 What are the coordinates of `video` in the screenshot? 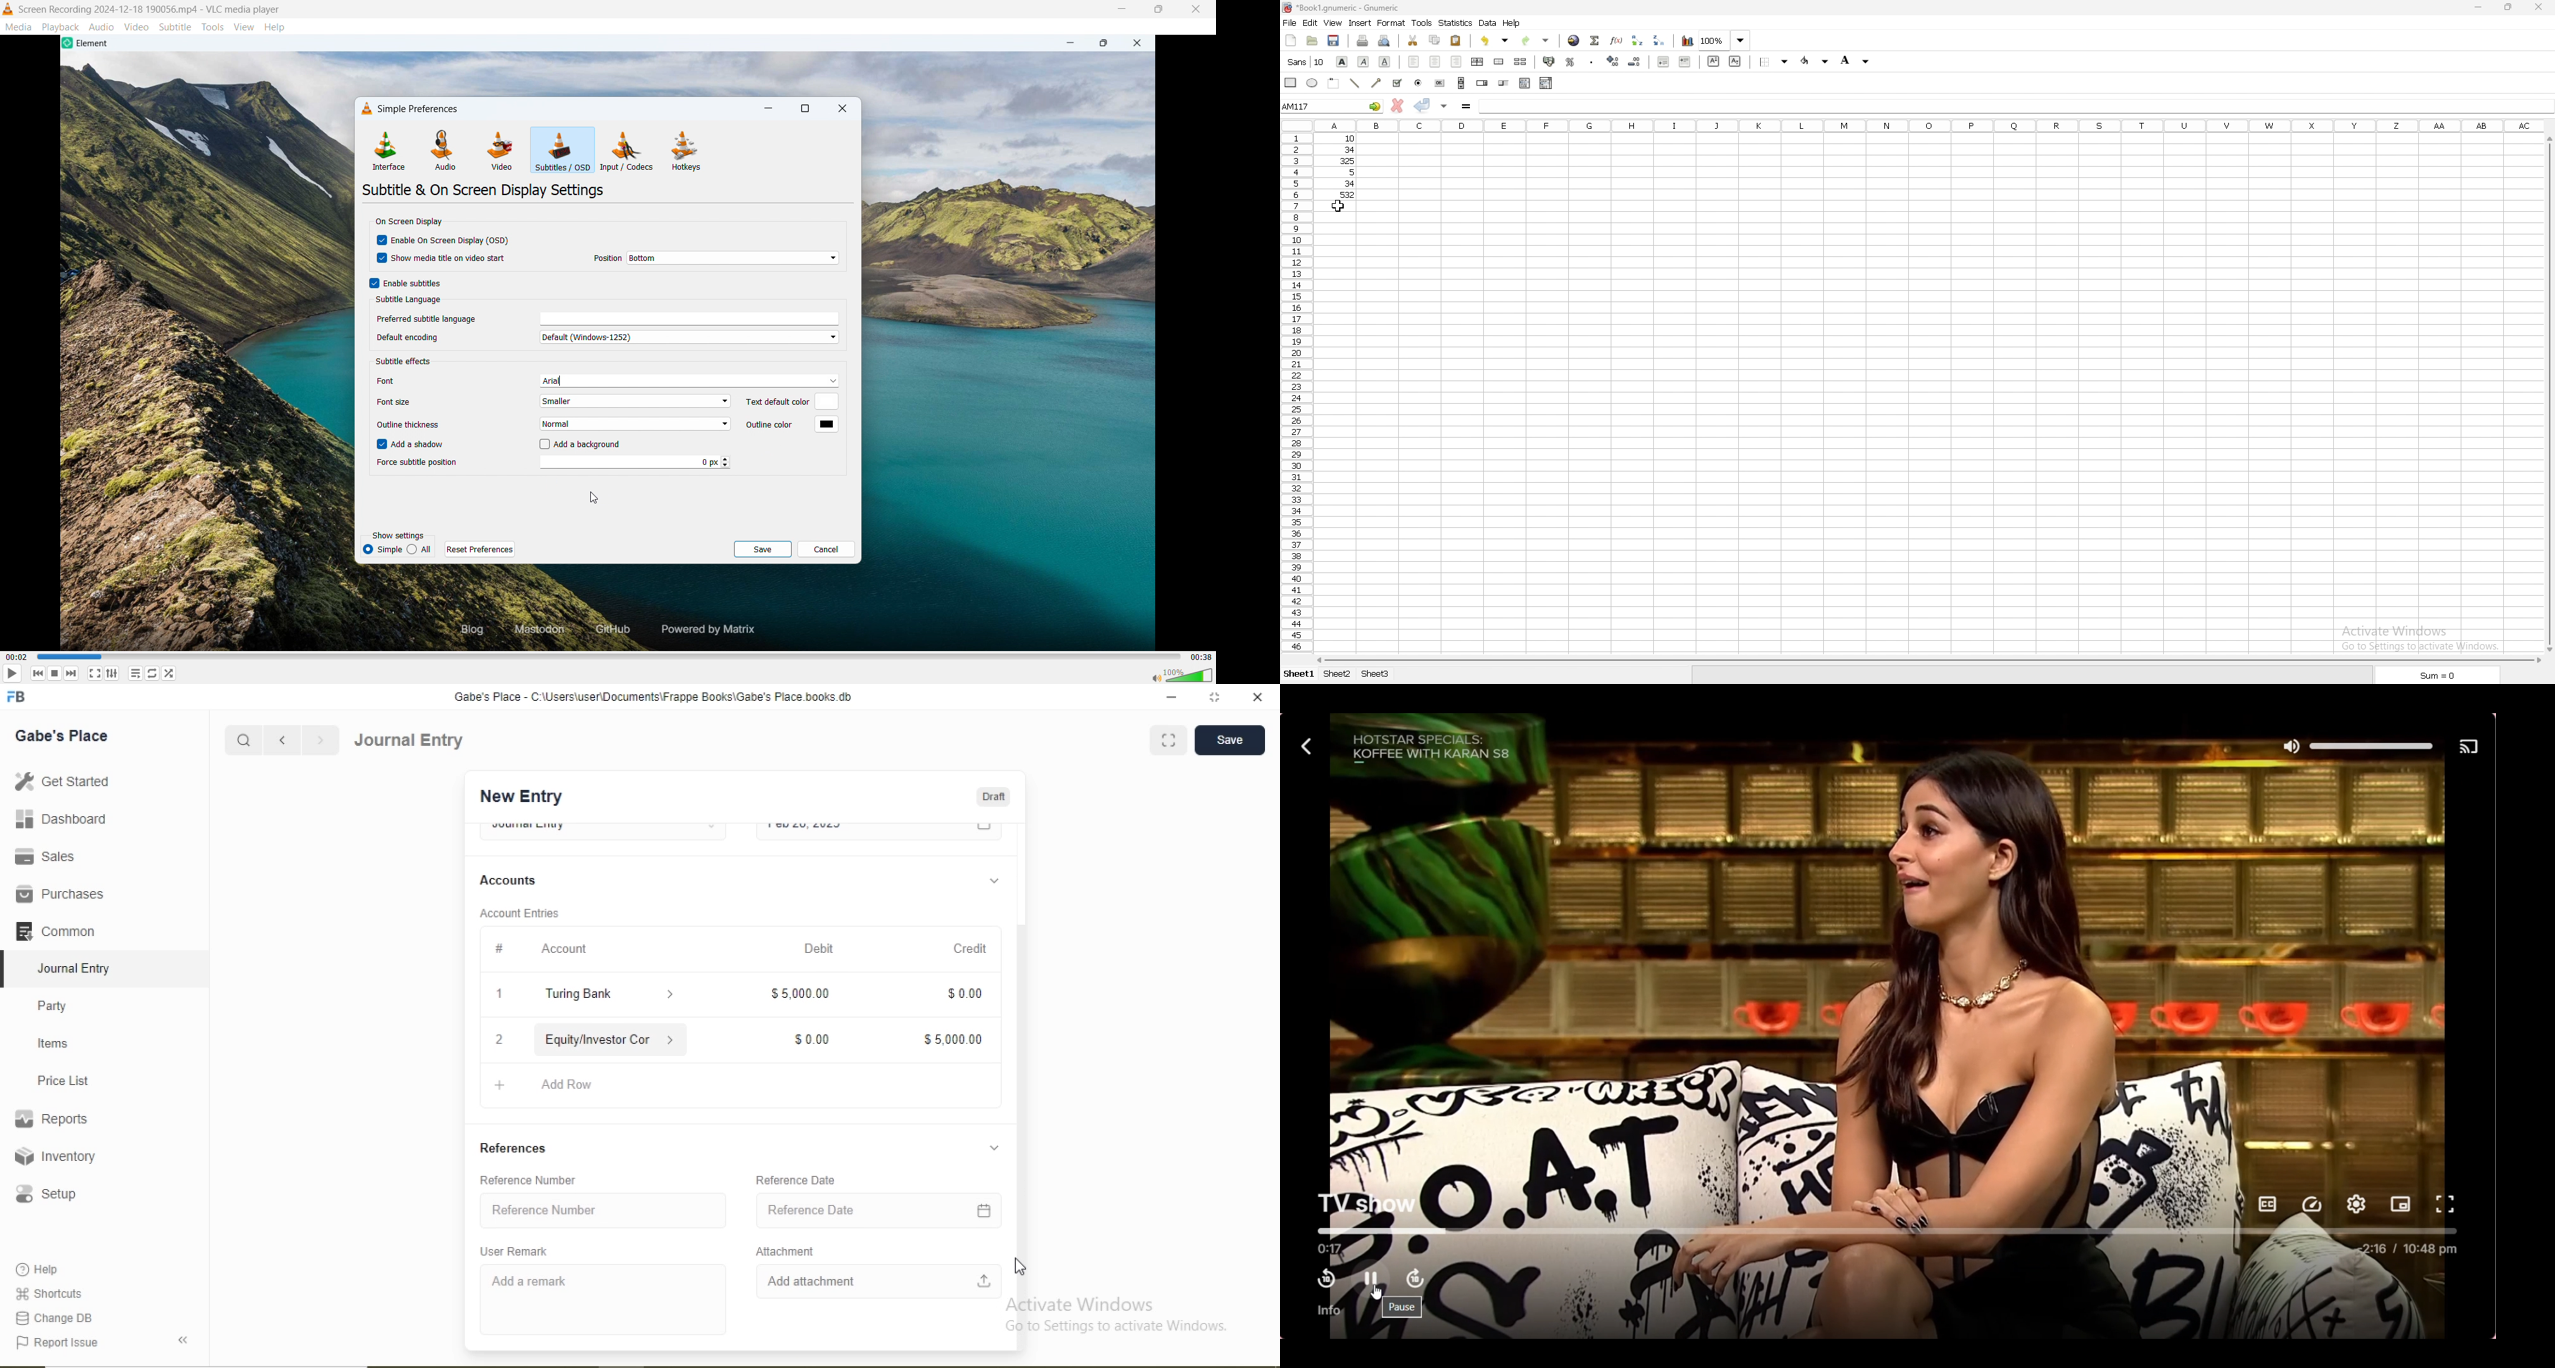 It's located at (500, 152).